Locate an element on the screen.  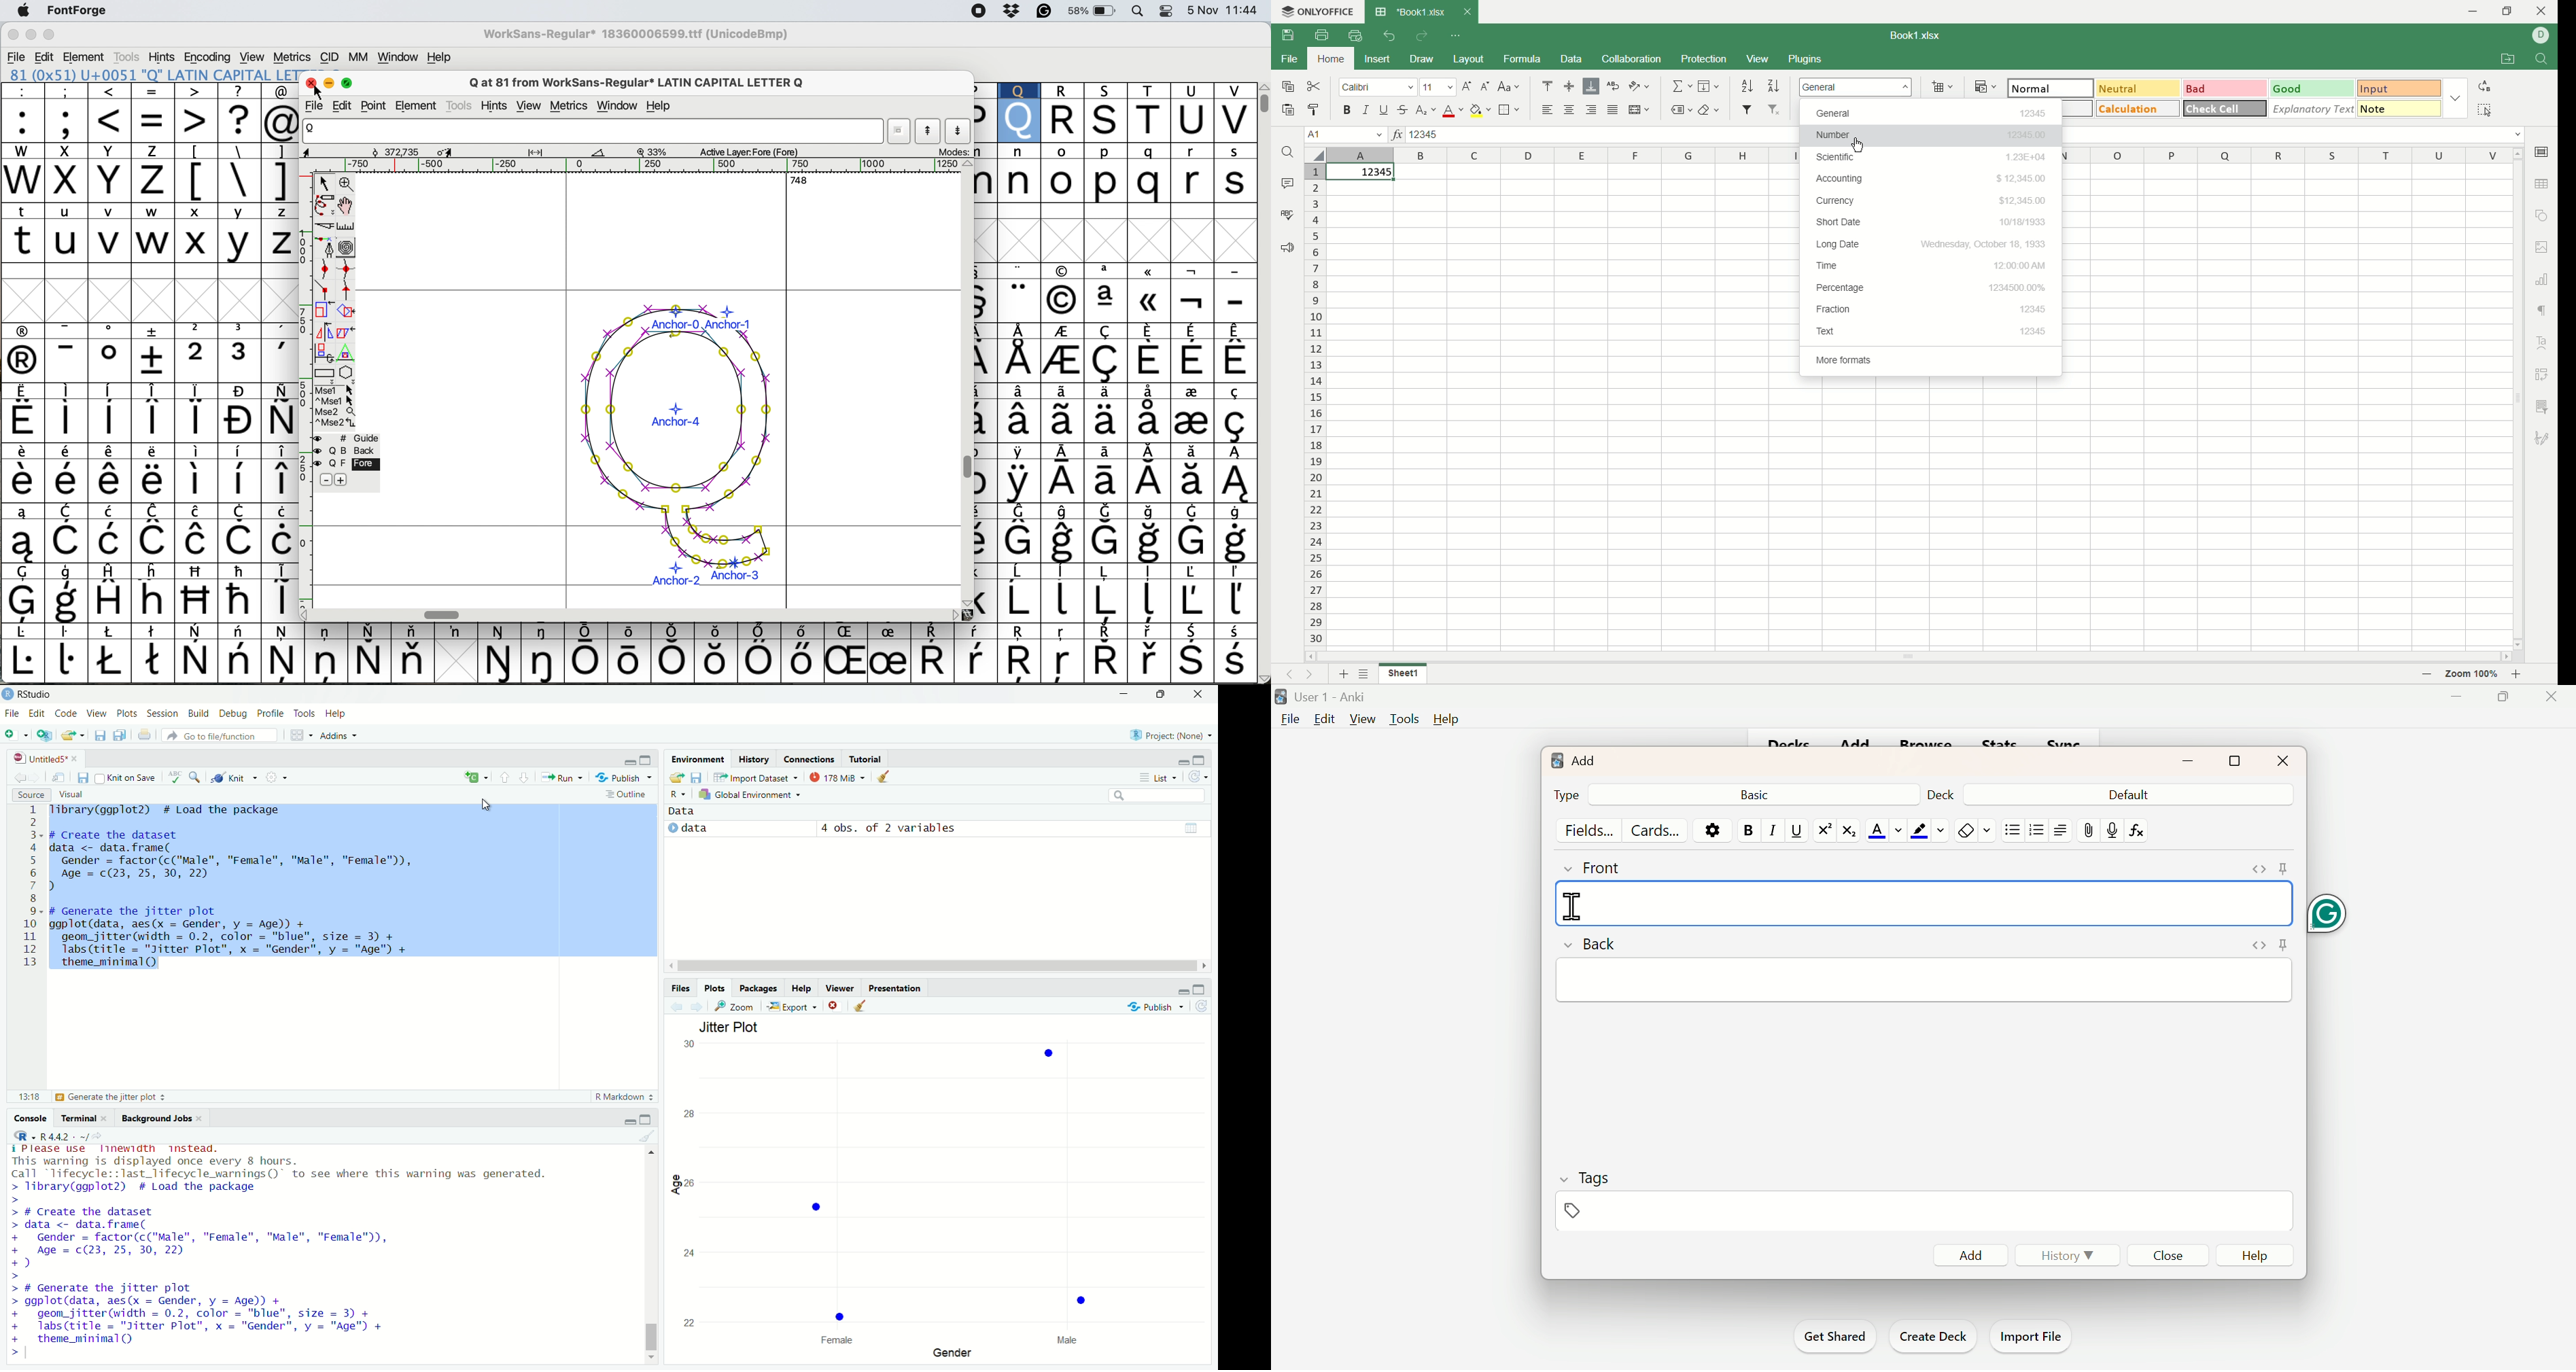
create a project is located at coordinates (45, 734).